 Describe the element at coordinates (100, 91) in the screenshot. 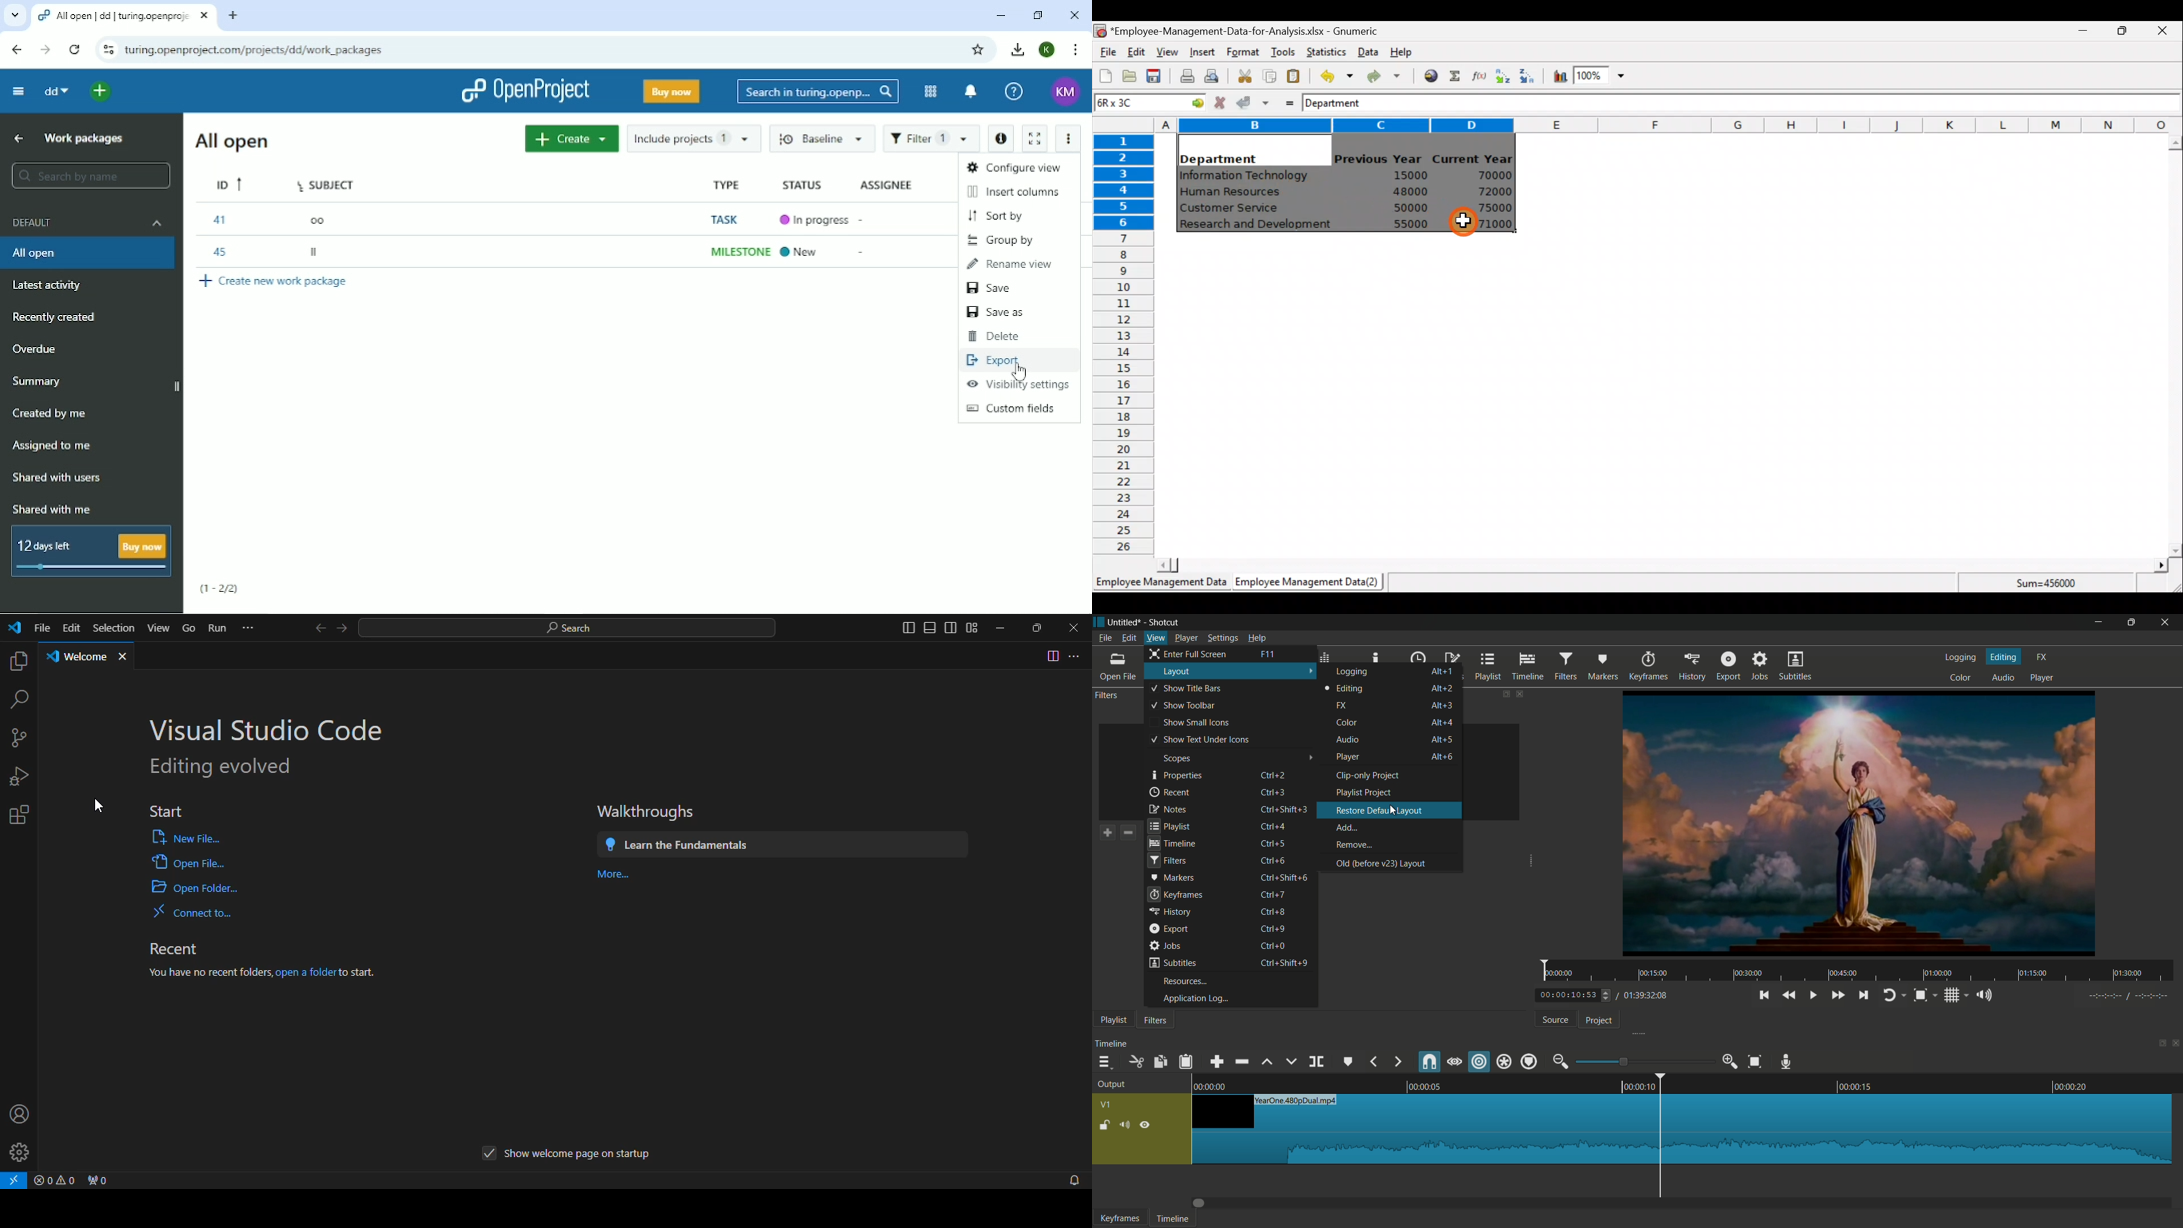

I see `Open quick add menu` at that location.